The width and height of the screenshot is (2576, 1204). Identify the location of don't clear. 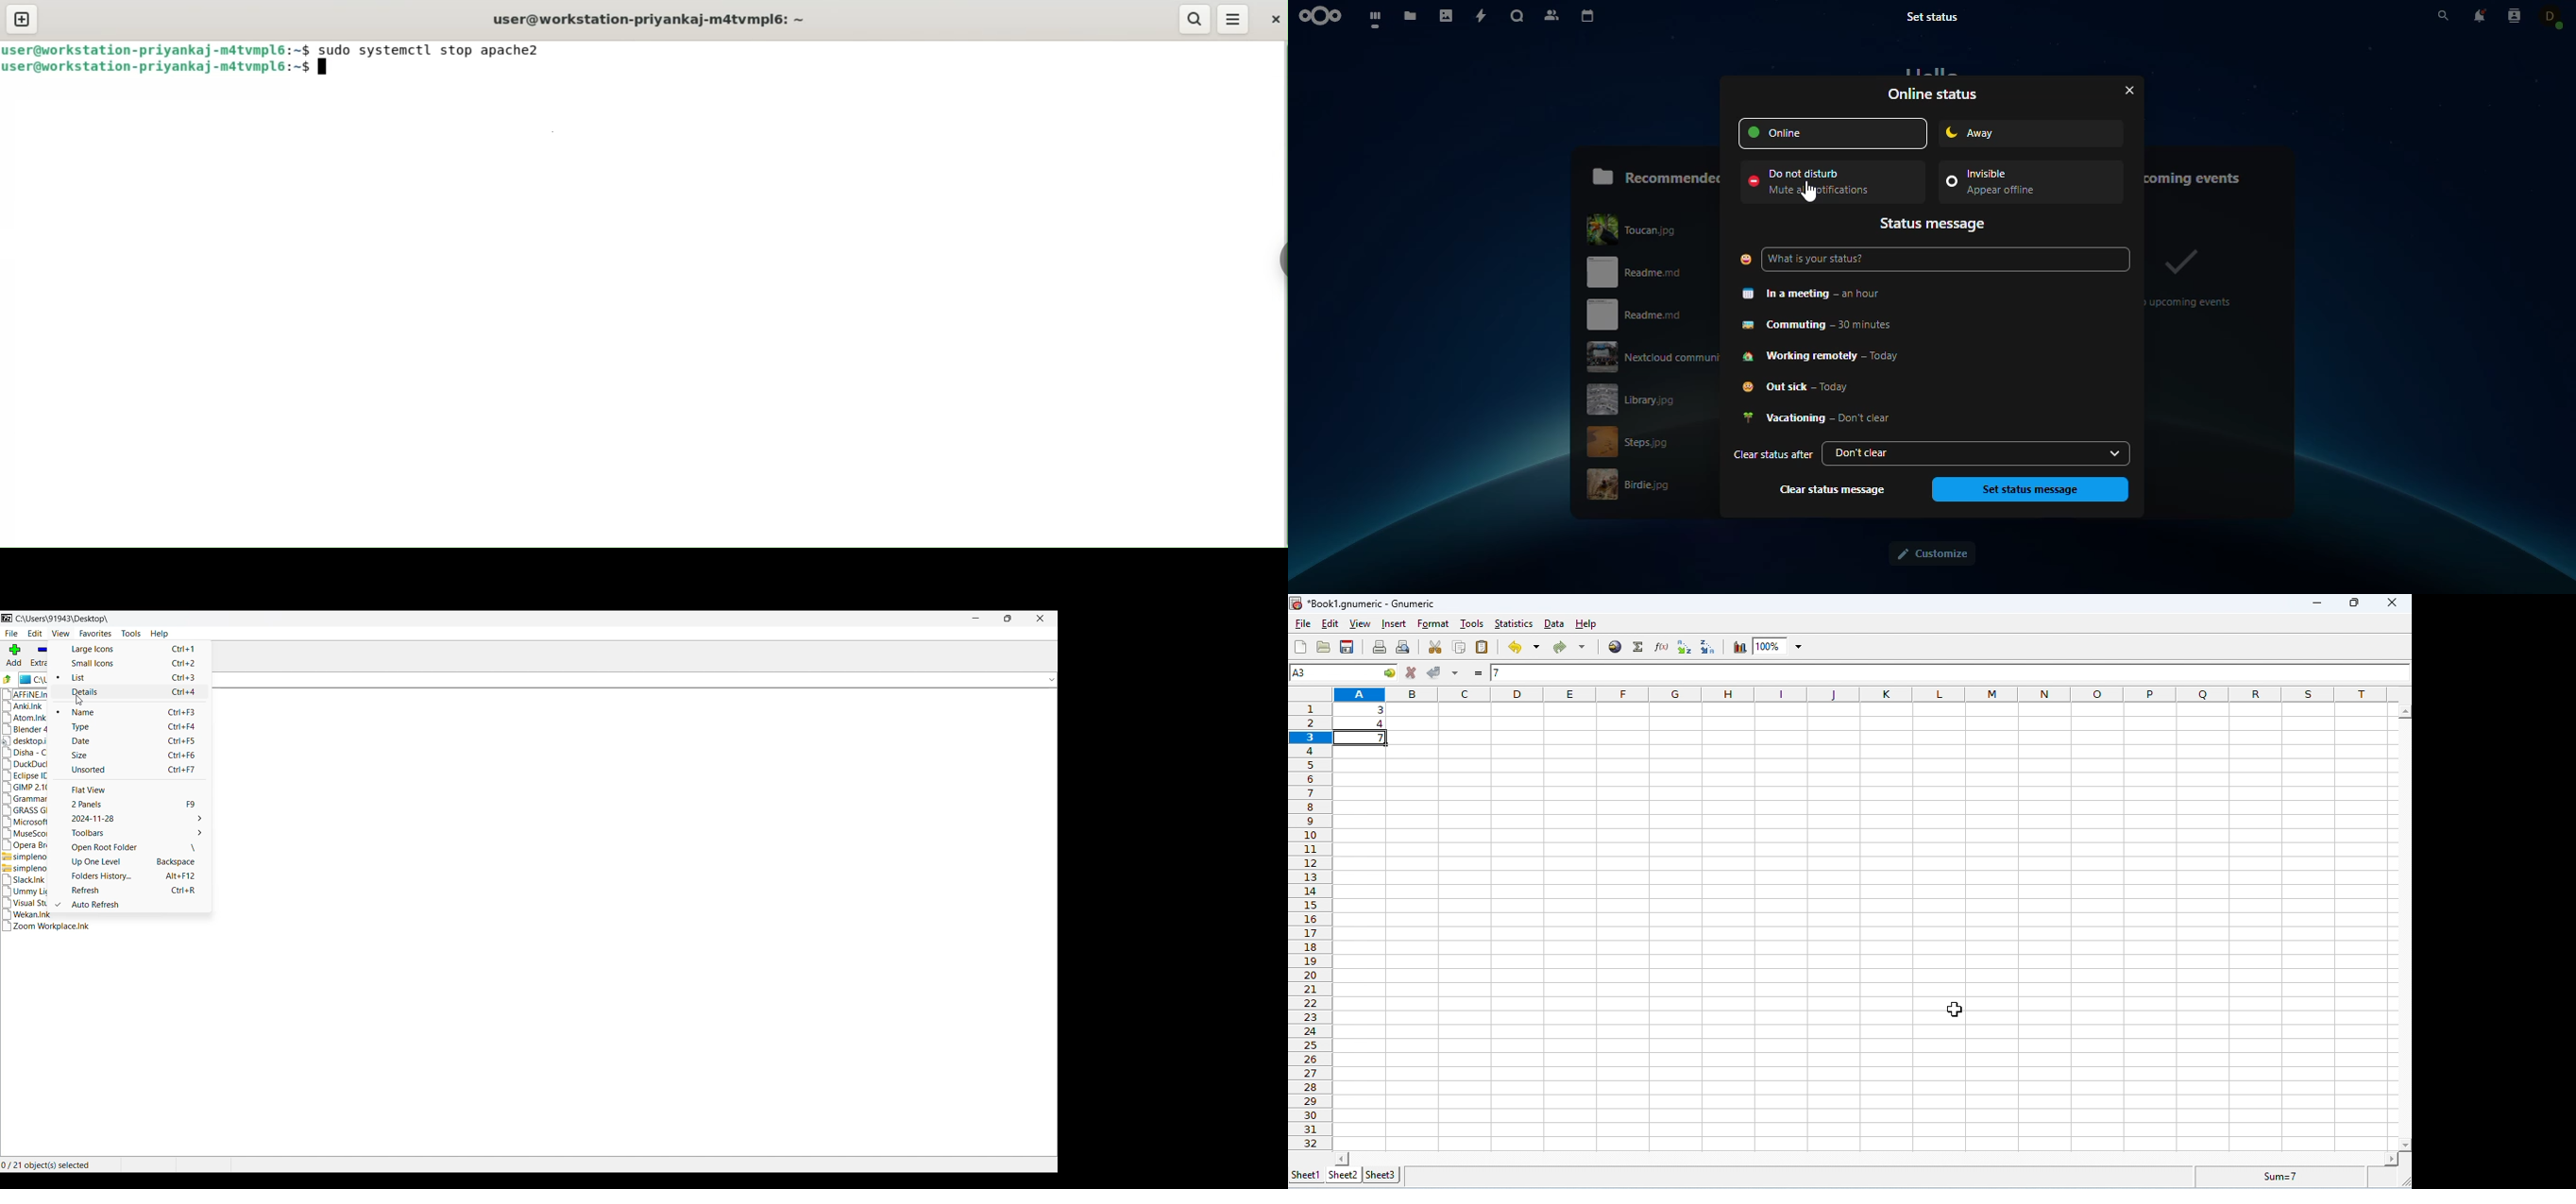
(1962, 453).